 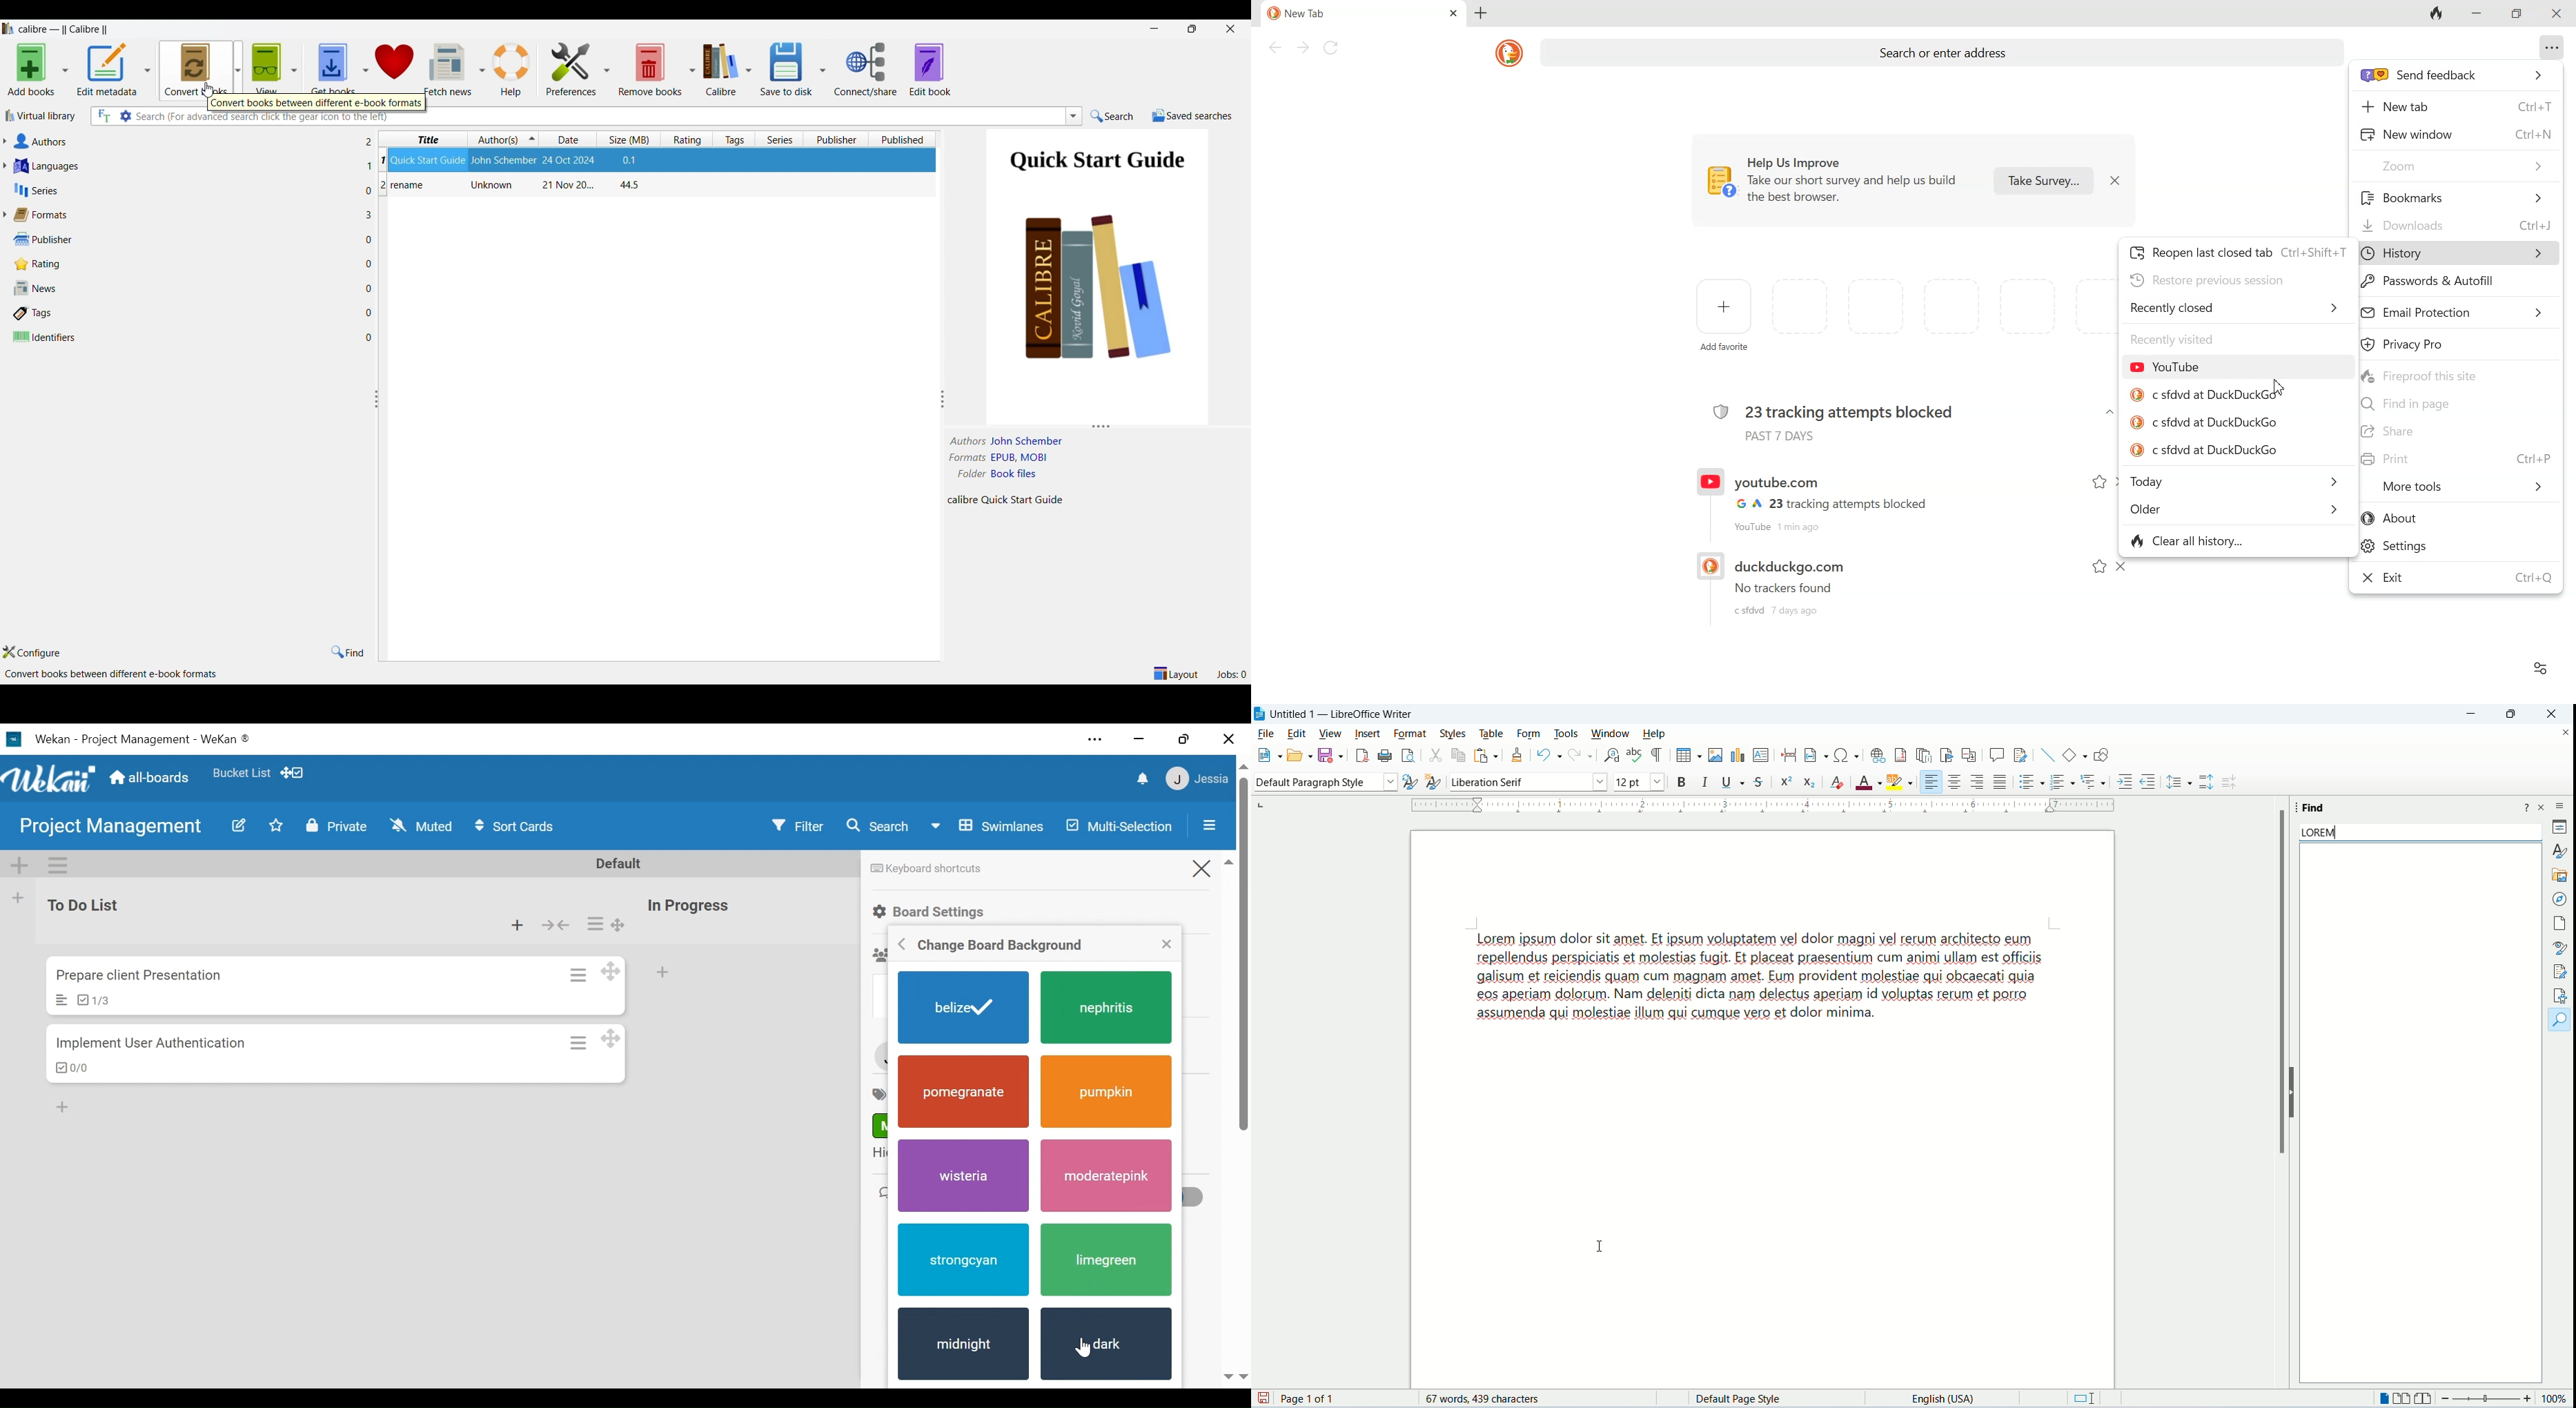 I want to click on Preview of selected file, so click(x=1096, y=270).